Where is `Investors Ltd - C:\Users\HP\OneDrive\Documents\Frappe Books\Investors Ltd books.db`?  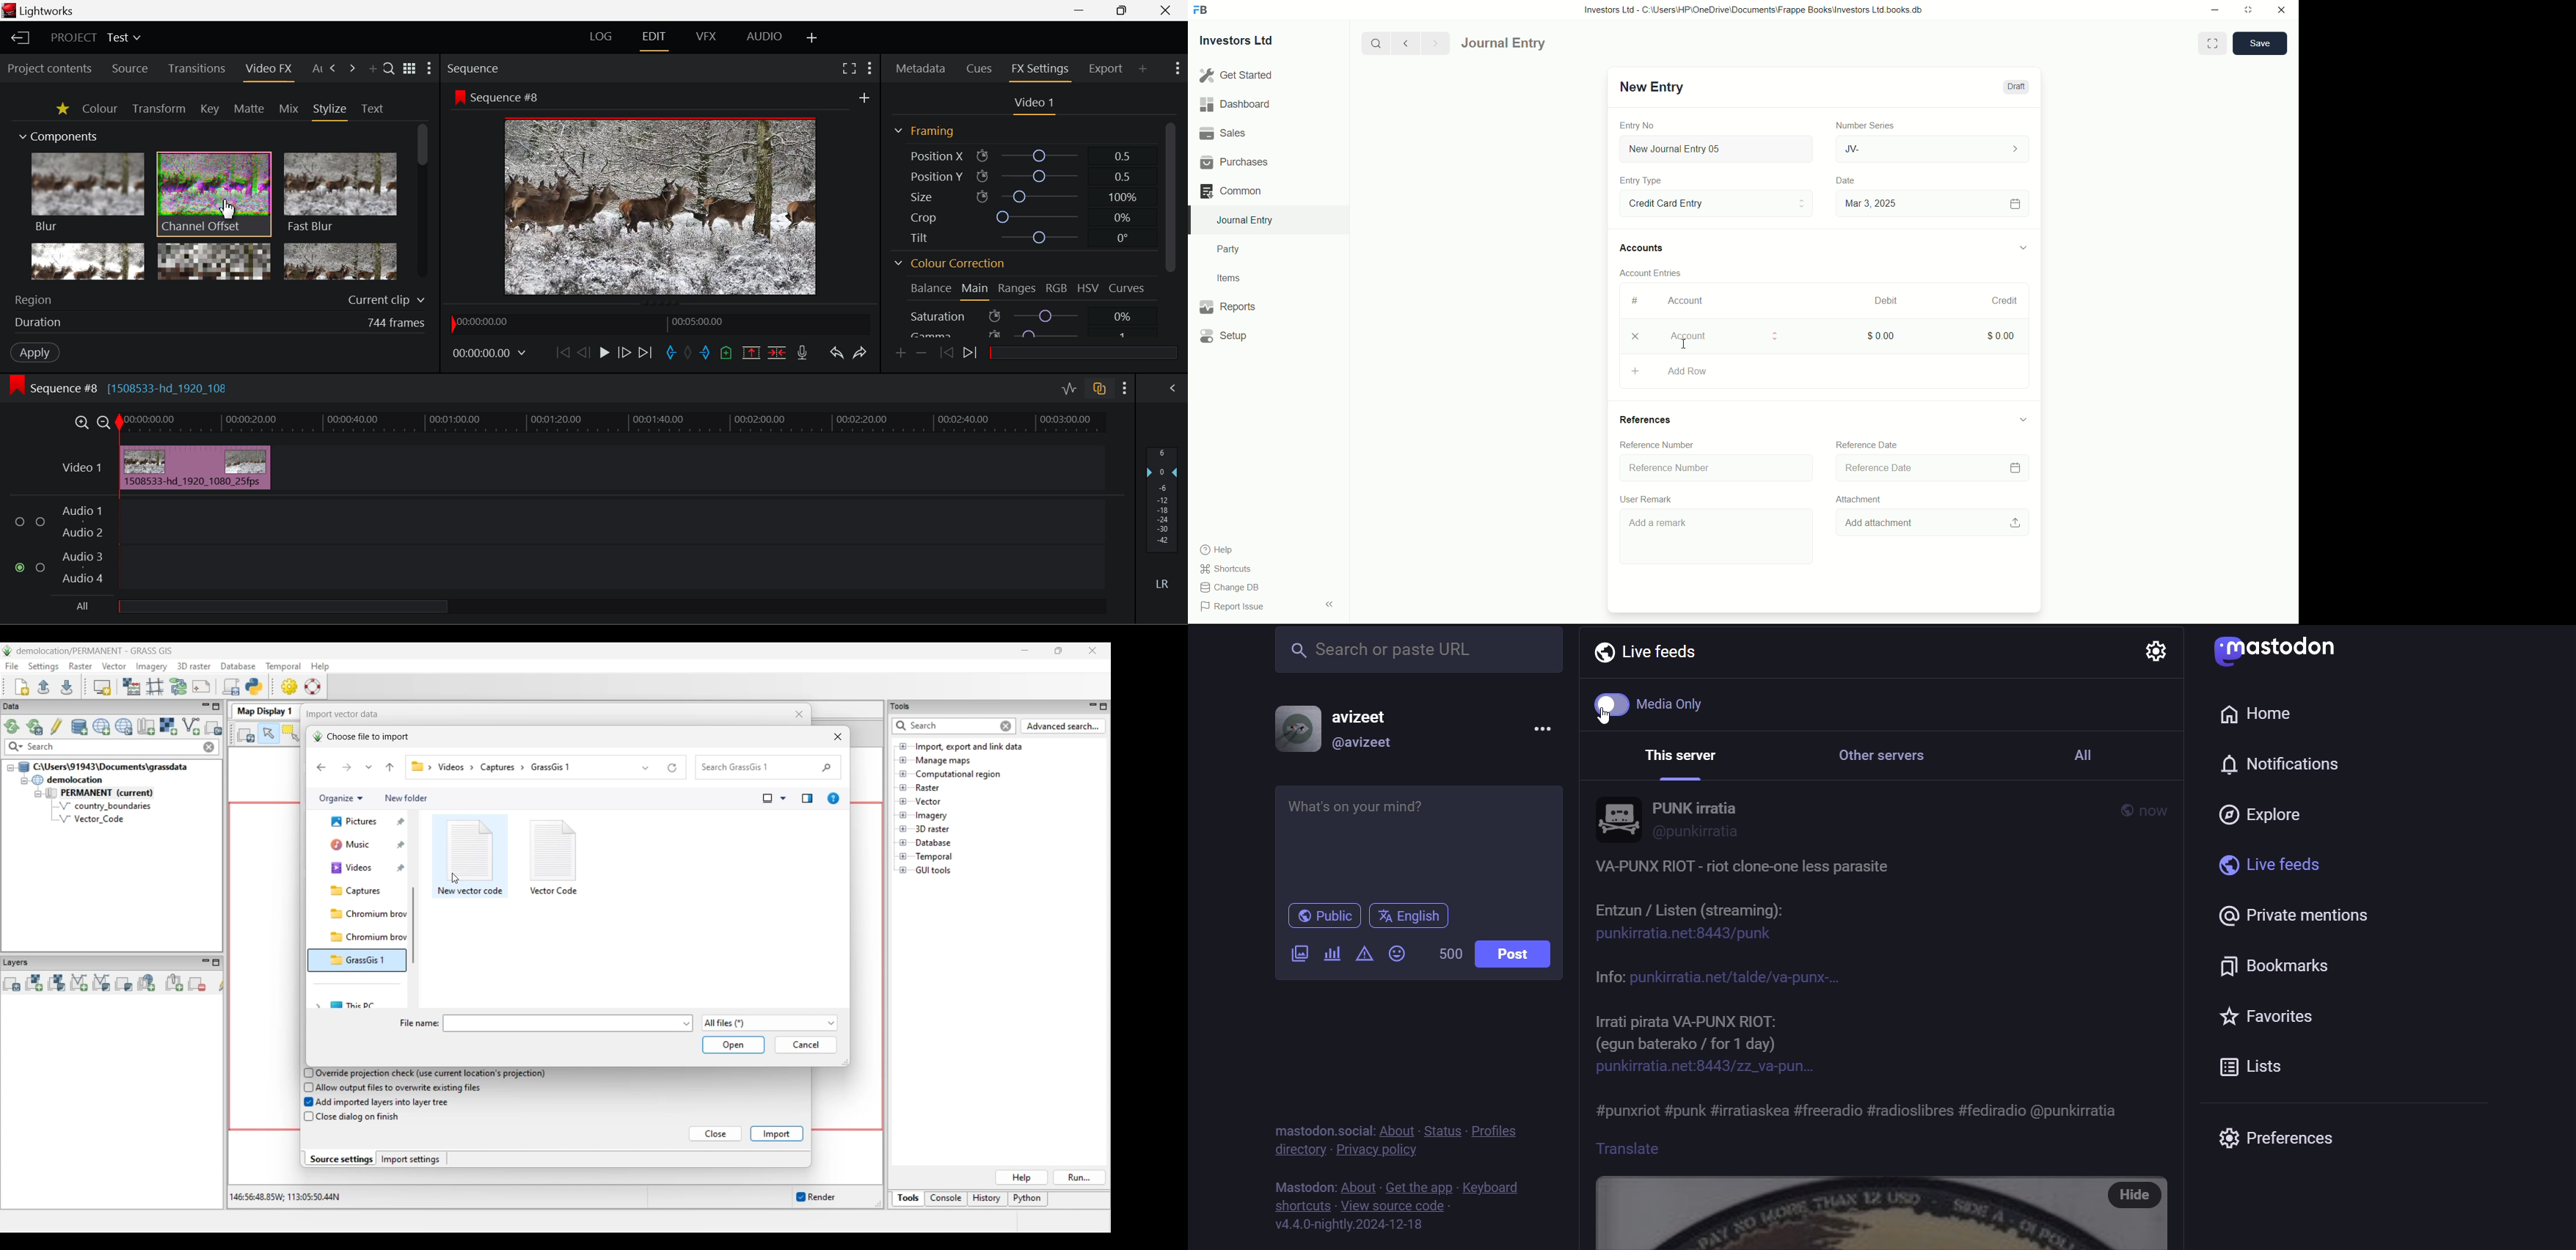
Investors Ltd - C:\Users\HP\OneDrive\Documents\Frappe Books\Investors Ltd books.db is located at coordinates (1755, 9).